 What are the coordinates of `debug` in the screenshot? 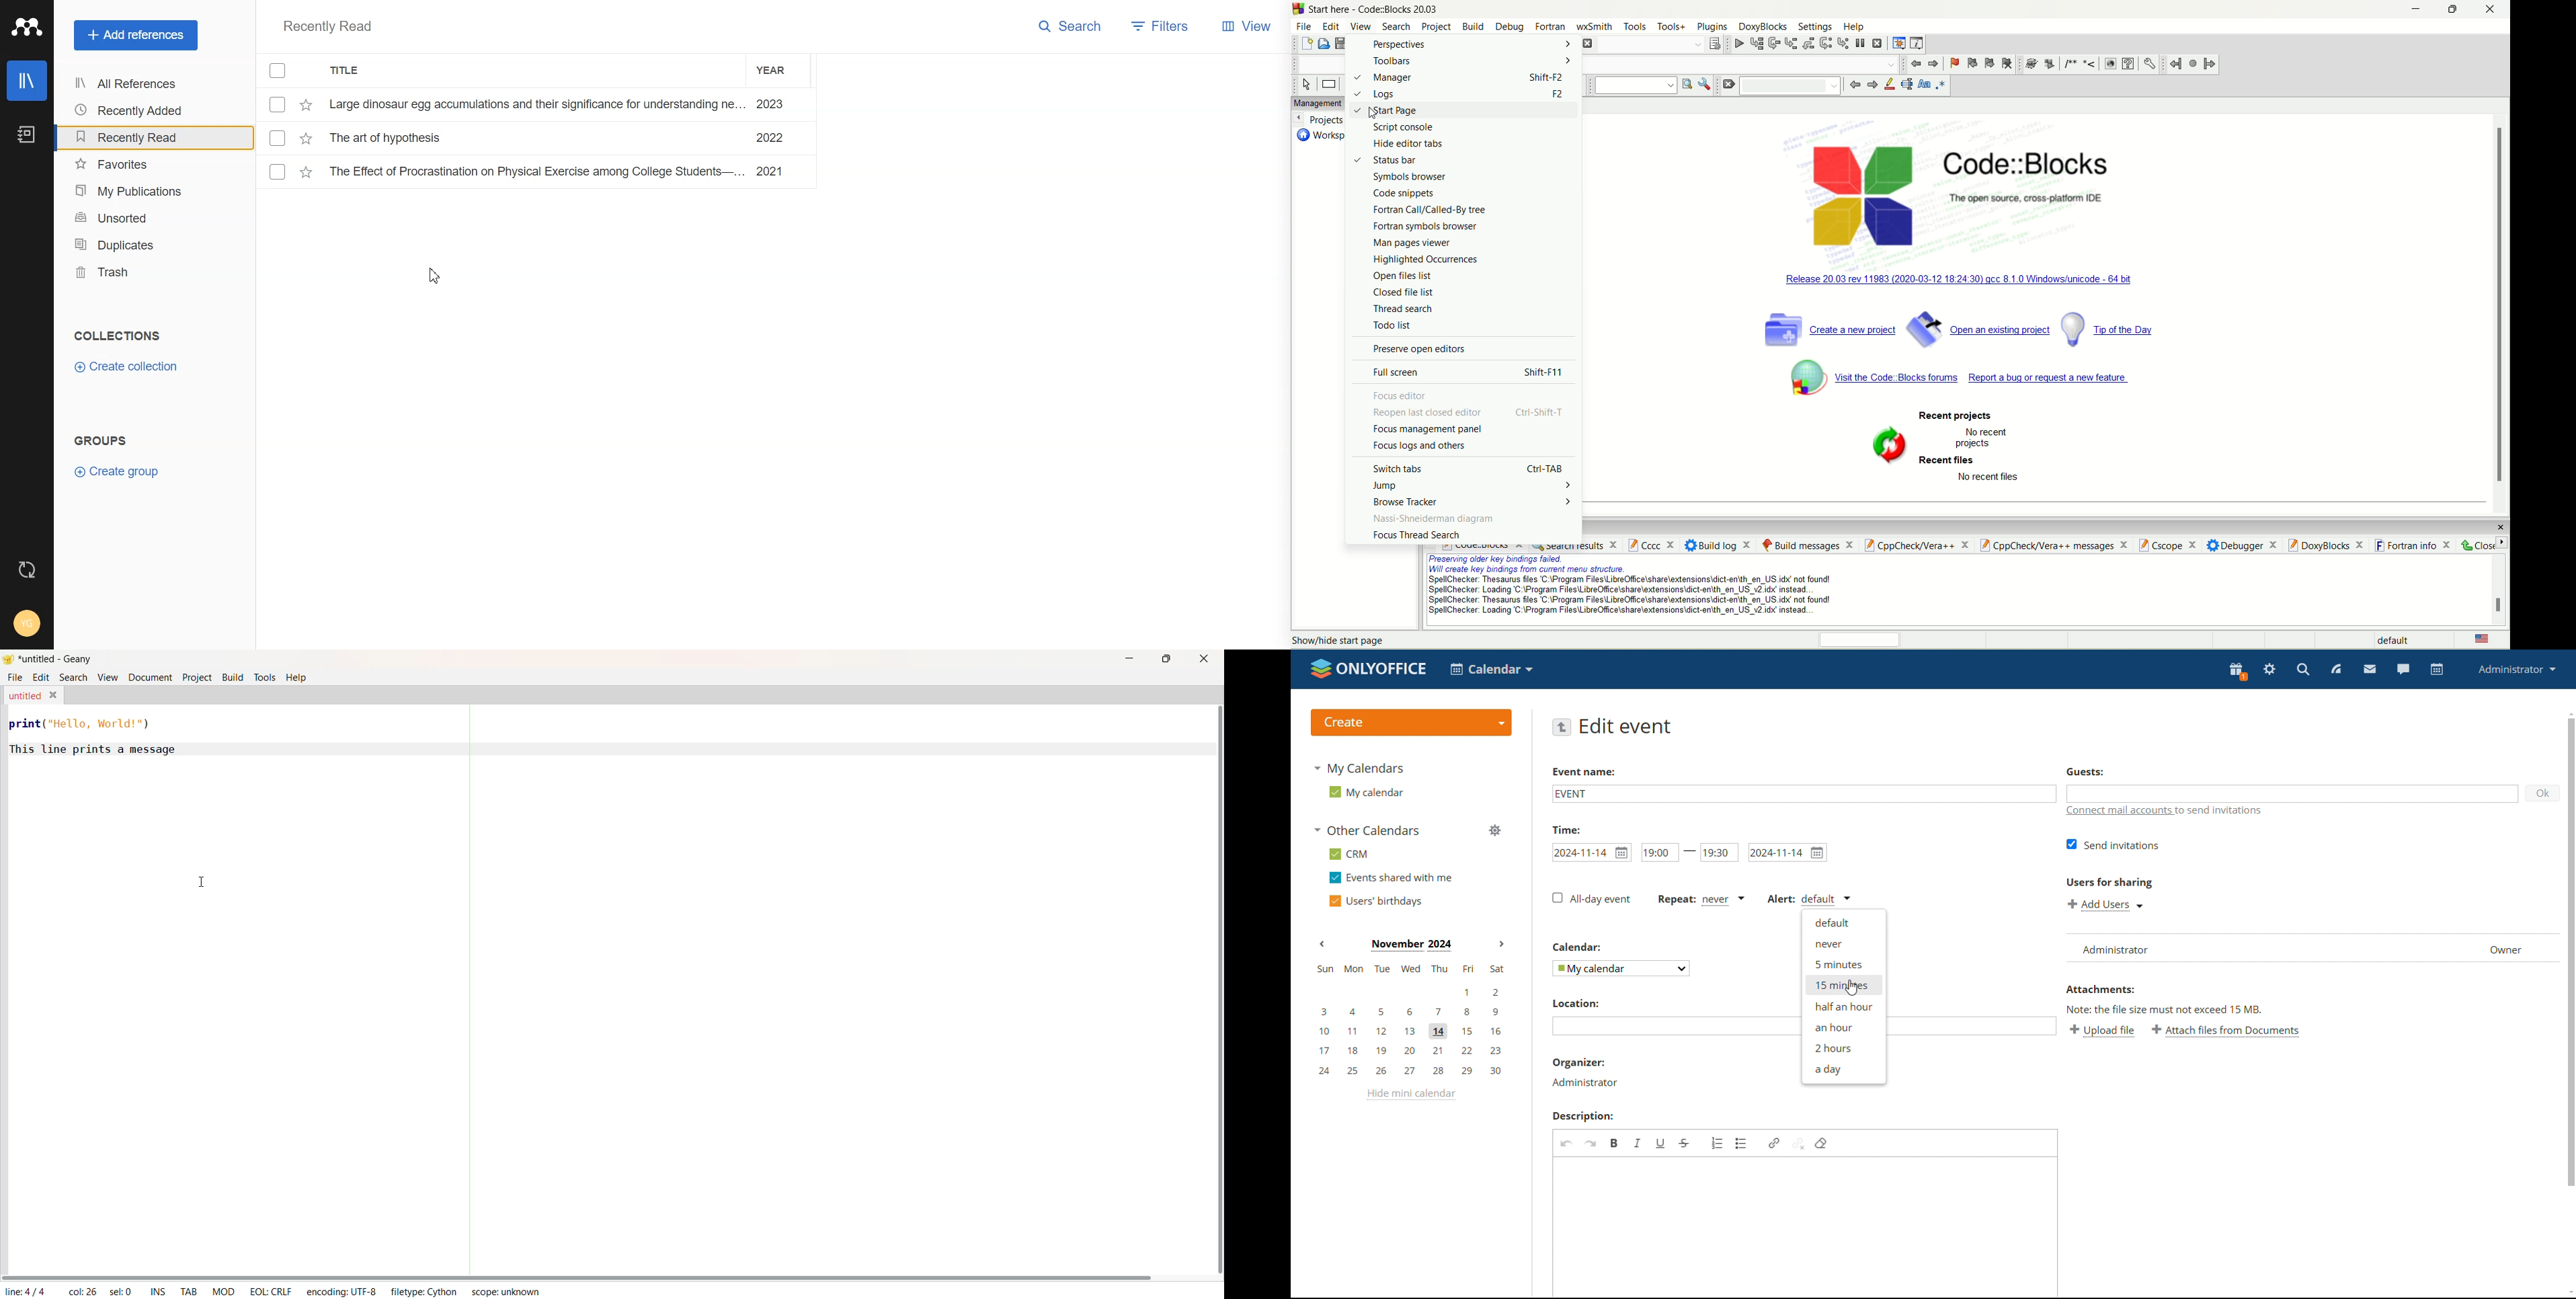 It's located at (1737, 43).